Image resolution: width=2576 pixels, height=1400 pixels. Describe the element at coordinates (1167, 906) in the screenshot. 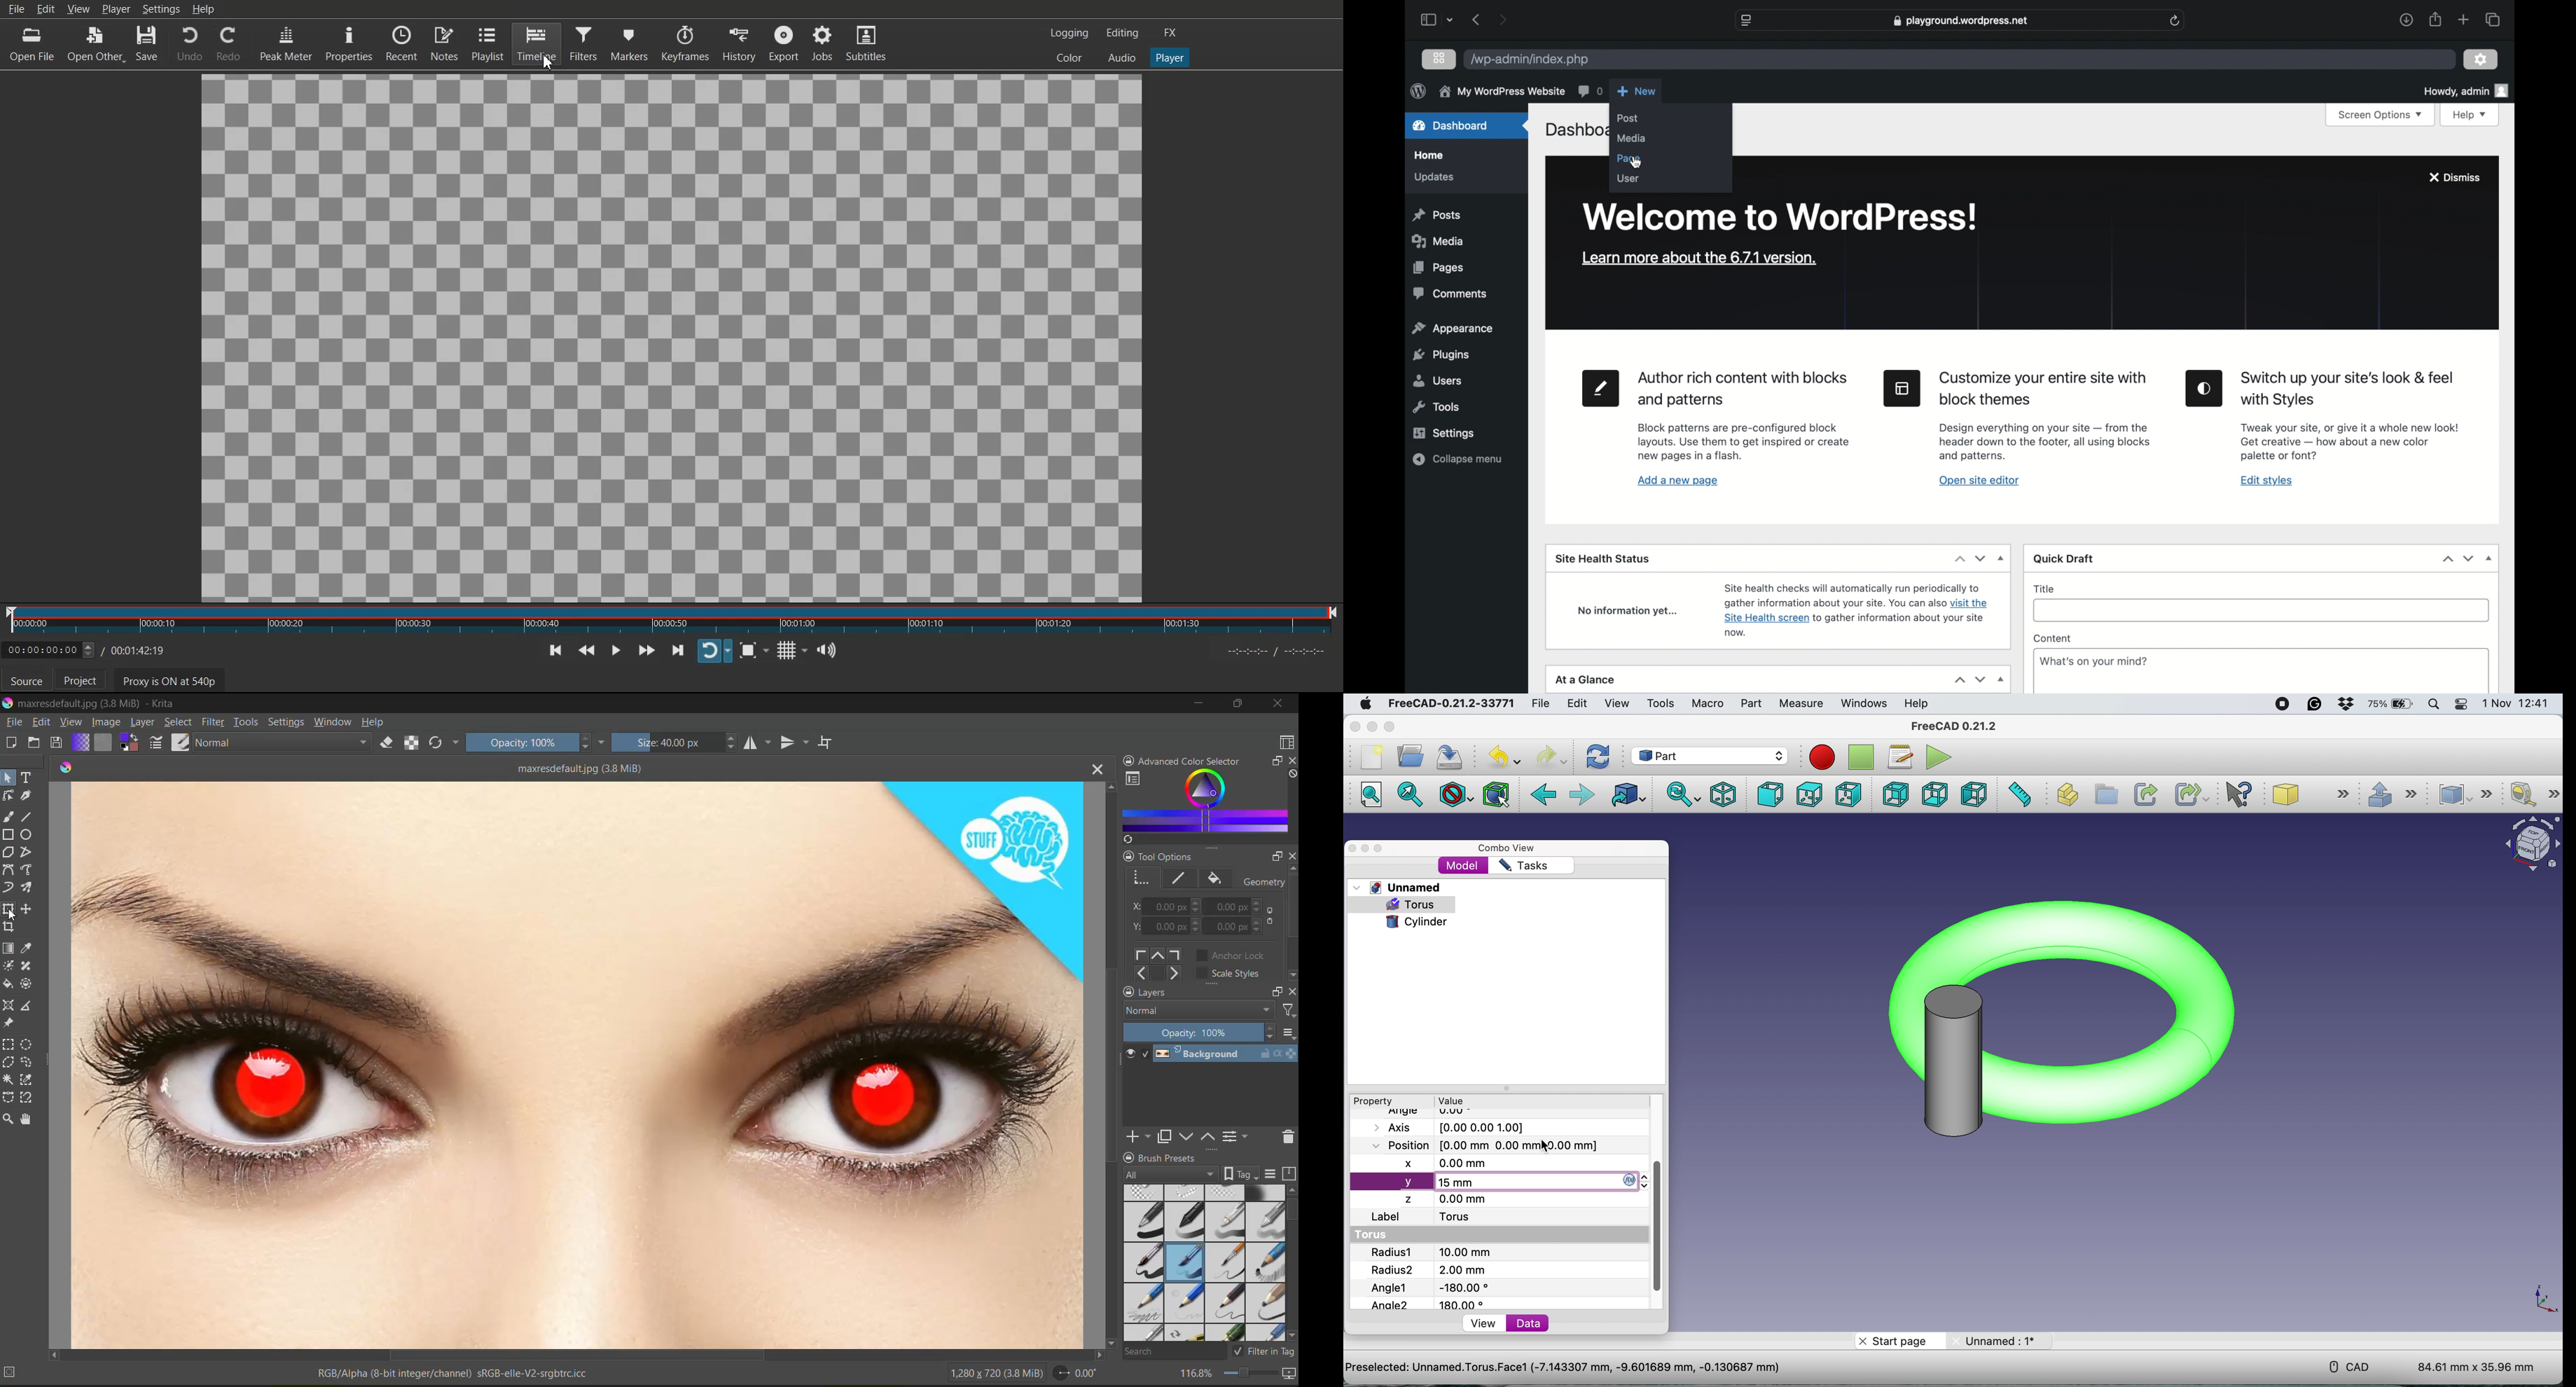

I see `xy axis` at that location.